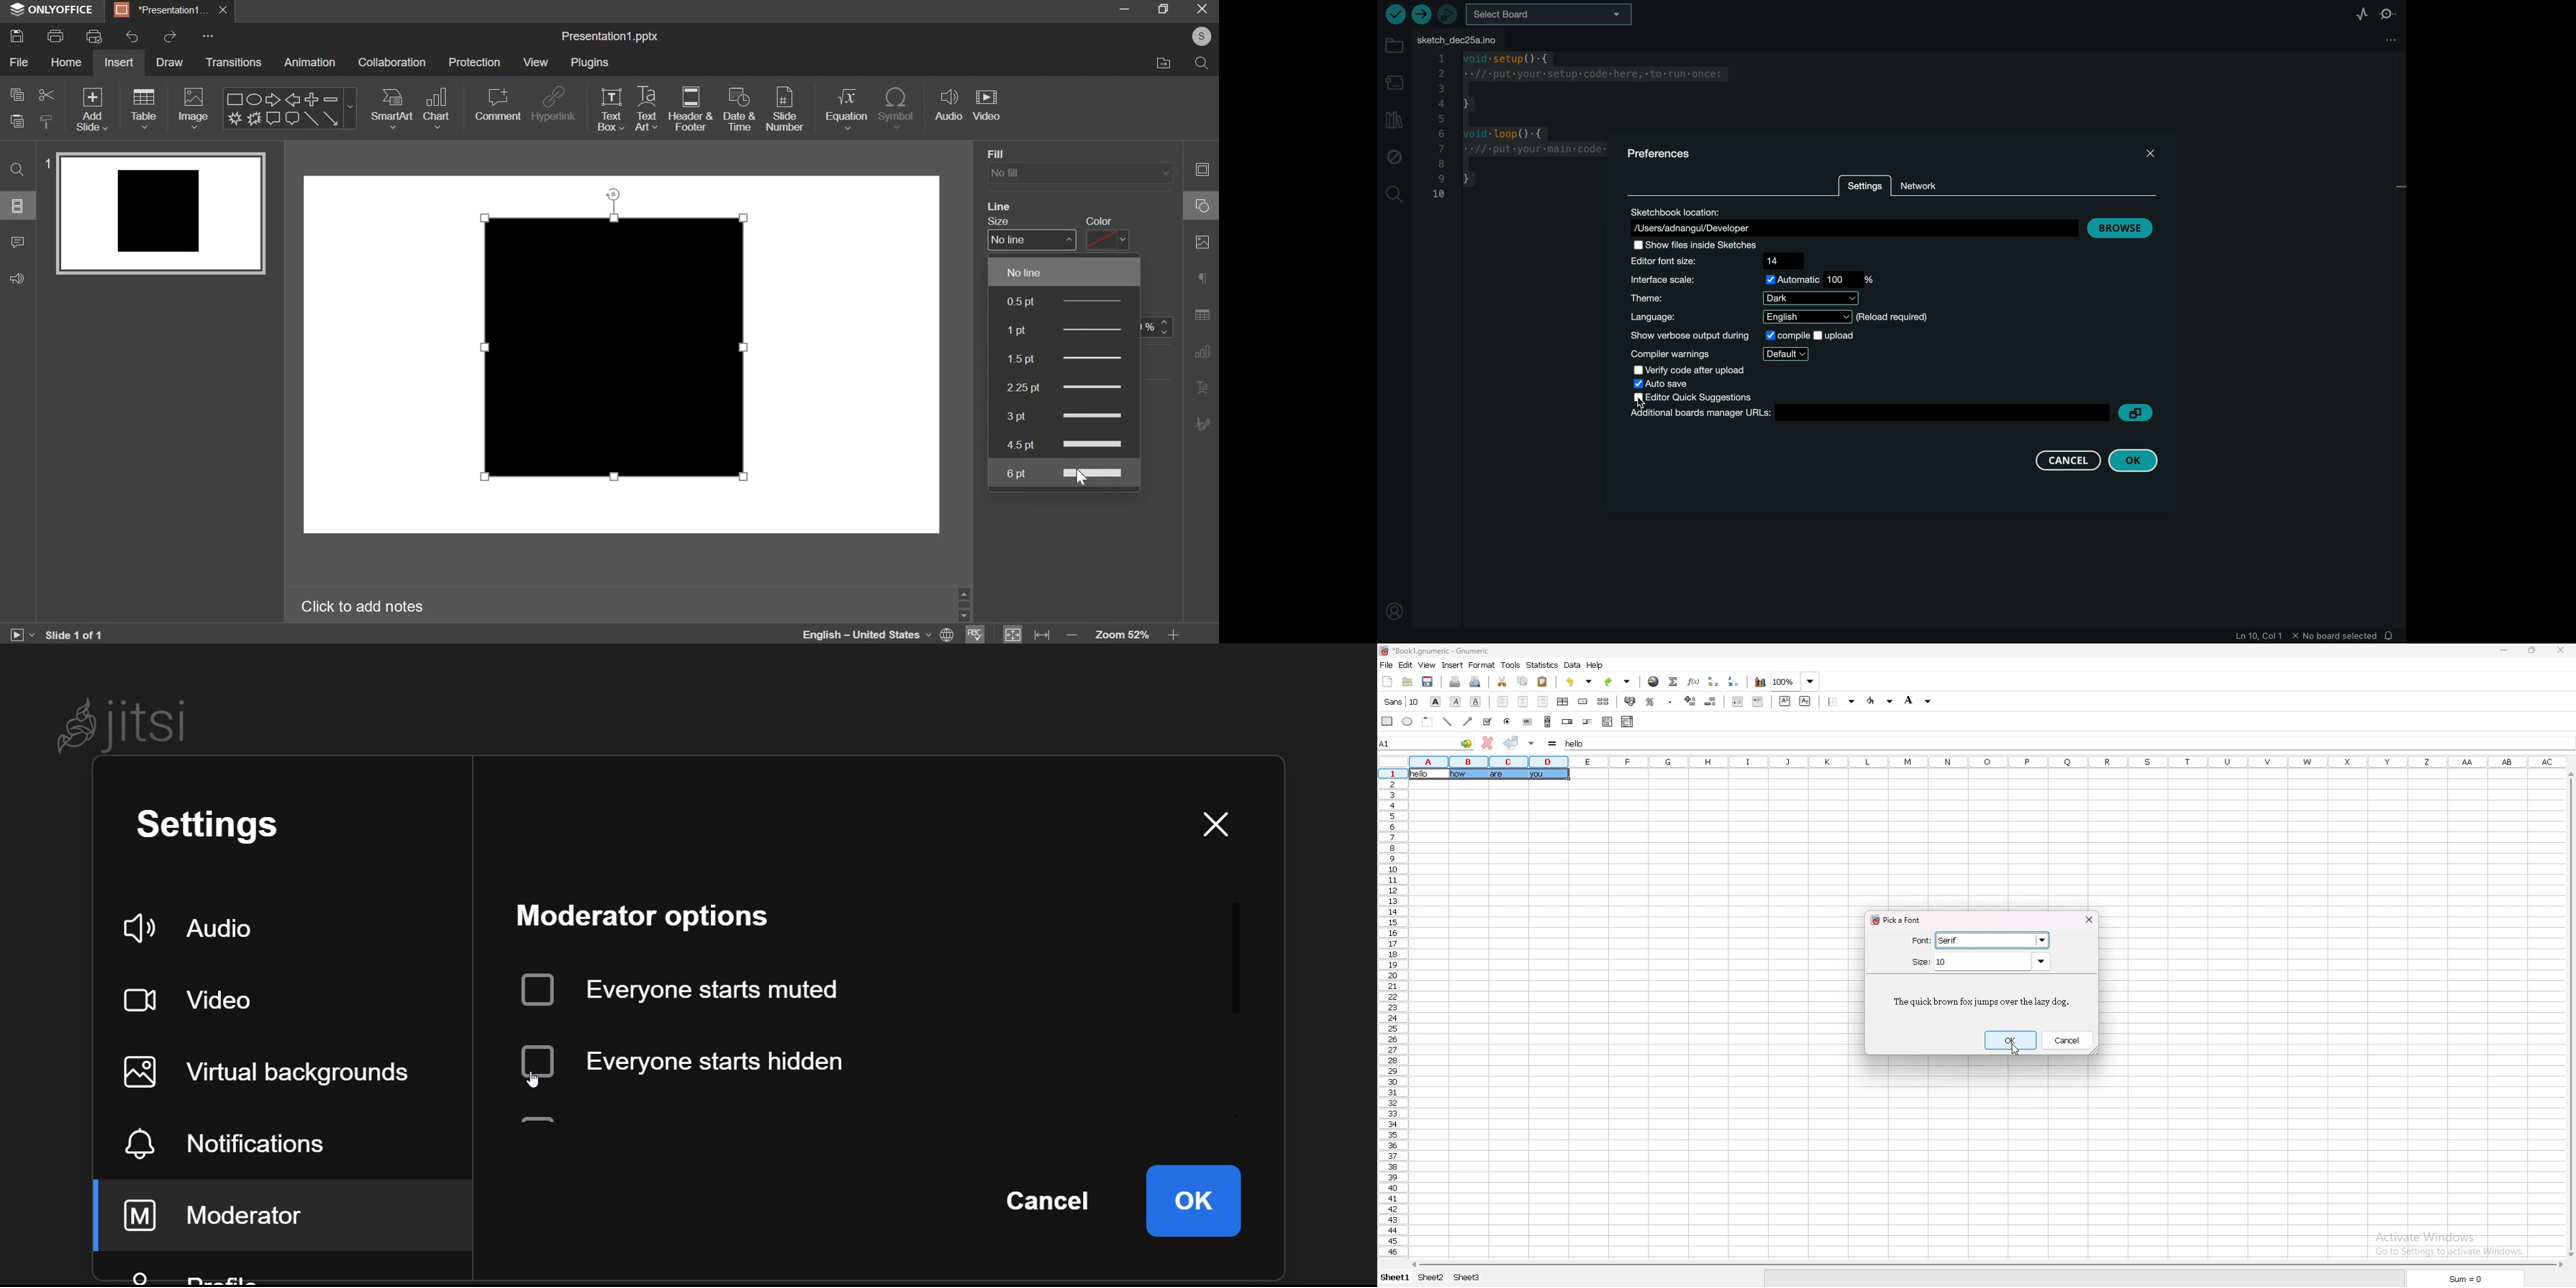 The image size is (2576, 1288). I want to click on Goback, so click(1201, 424).